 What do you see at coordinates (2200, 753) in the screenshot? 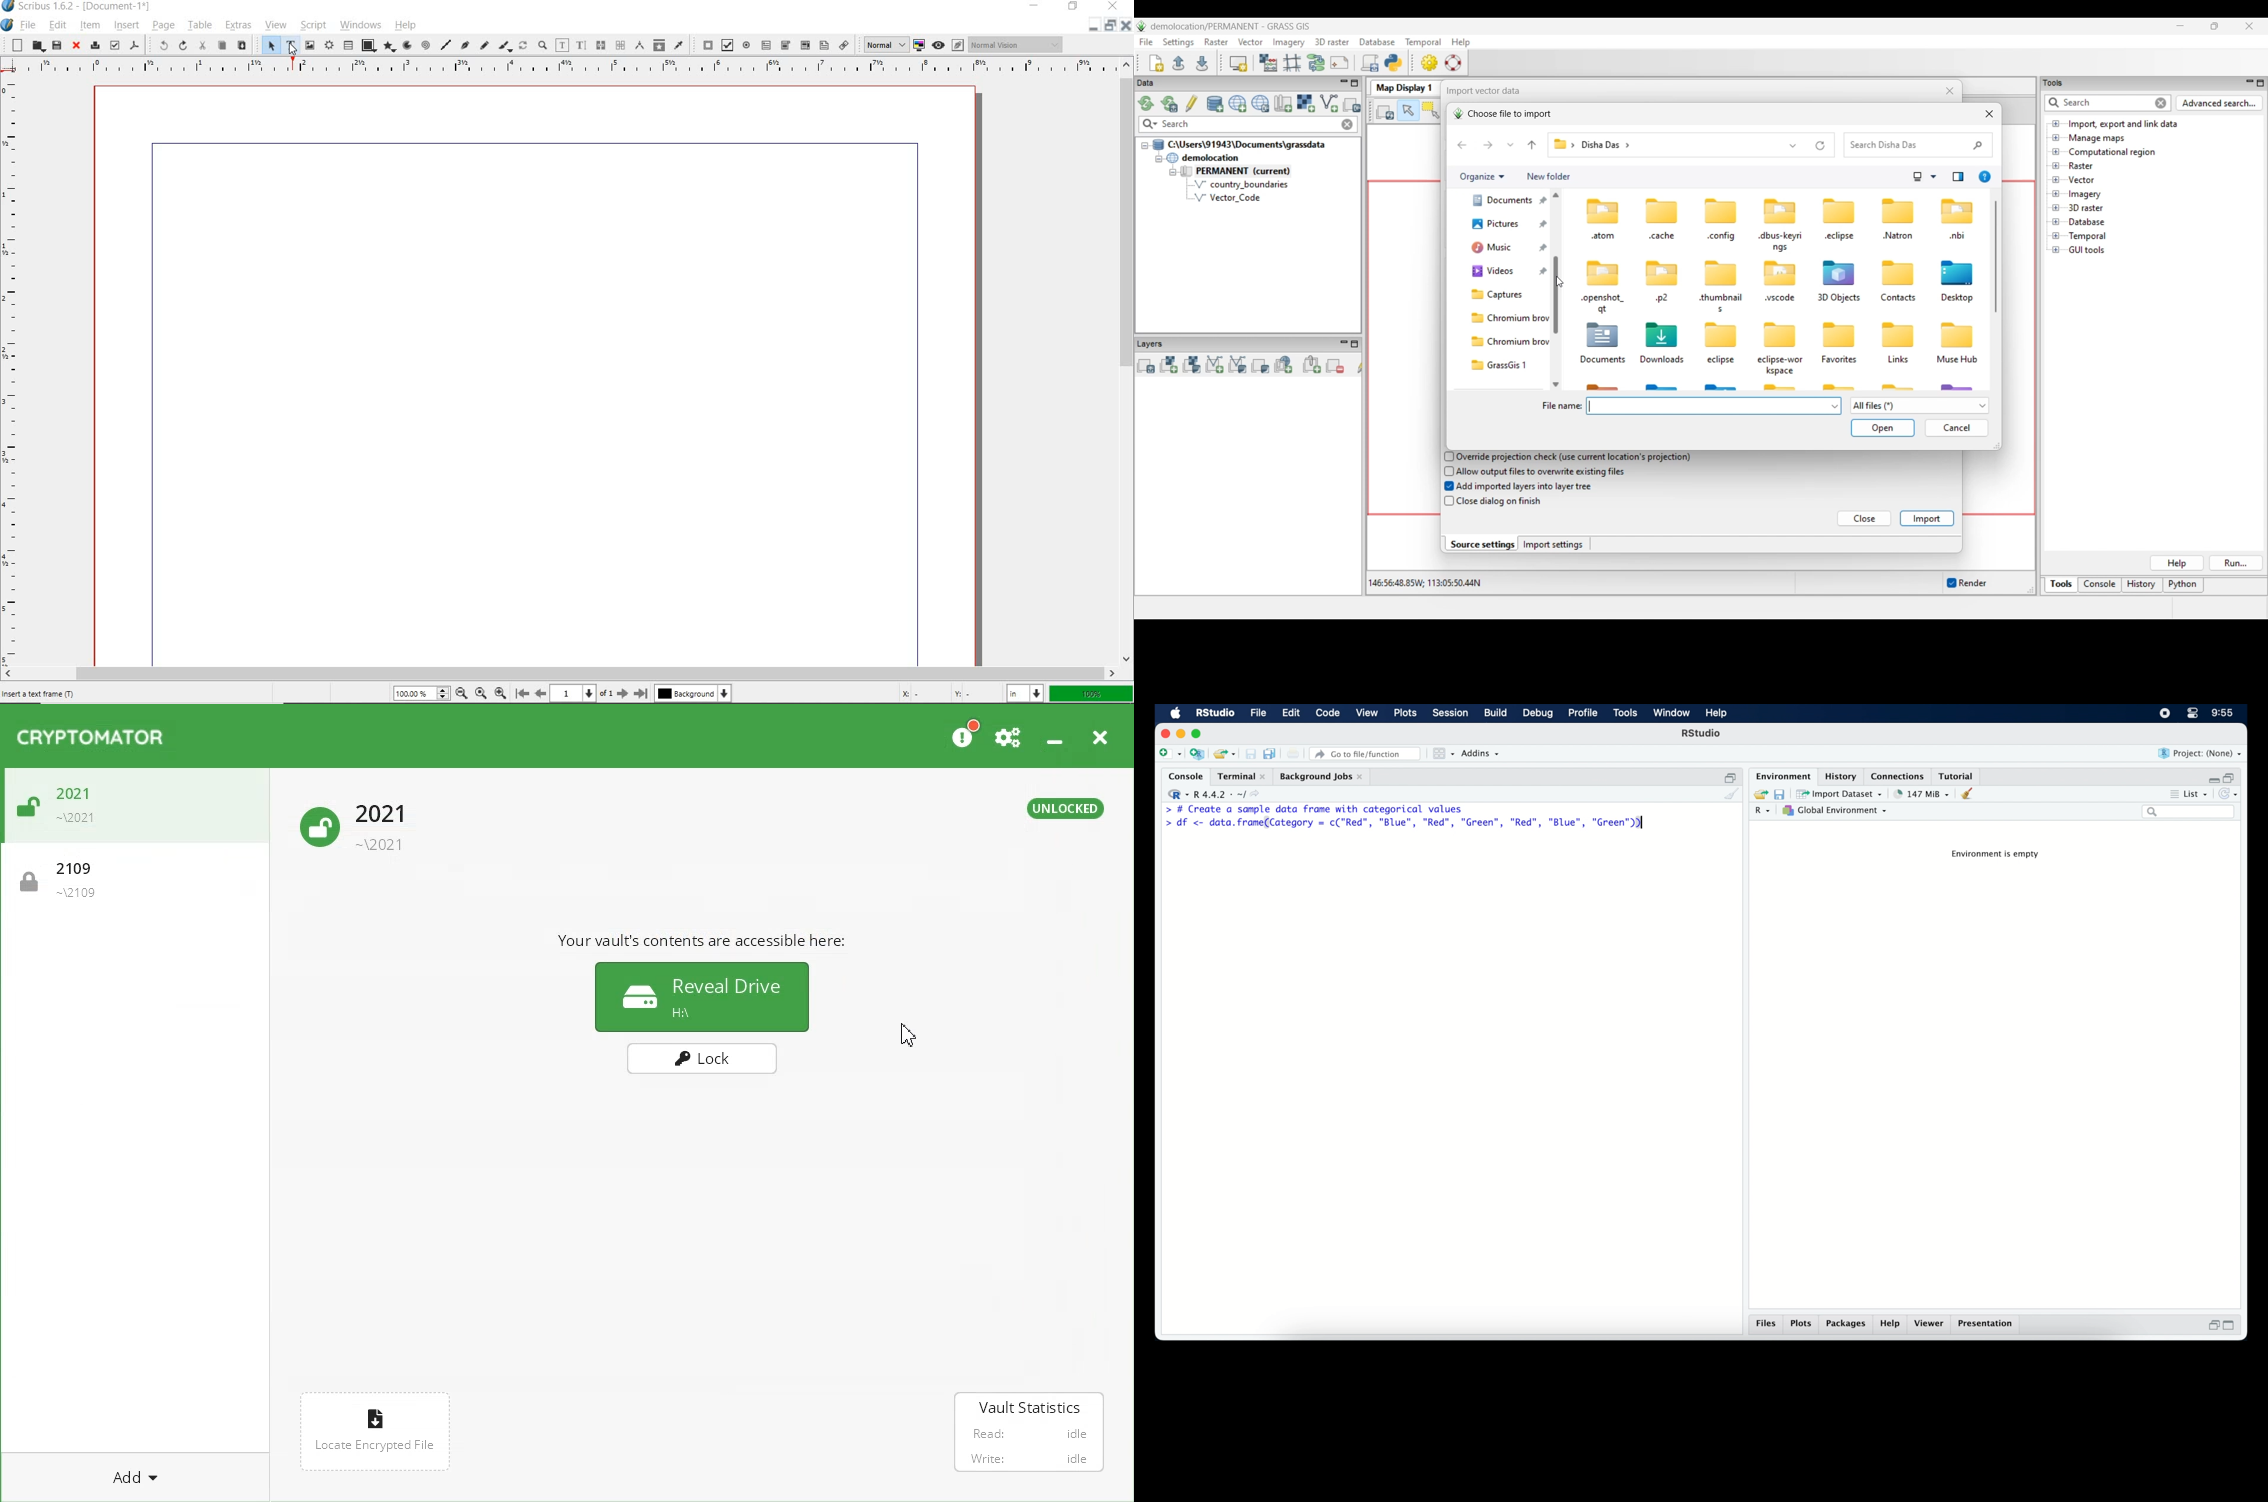
I see `project (none)` at bounding box center [2200, 753].